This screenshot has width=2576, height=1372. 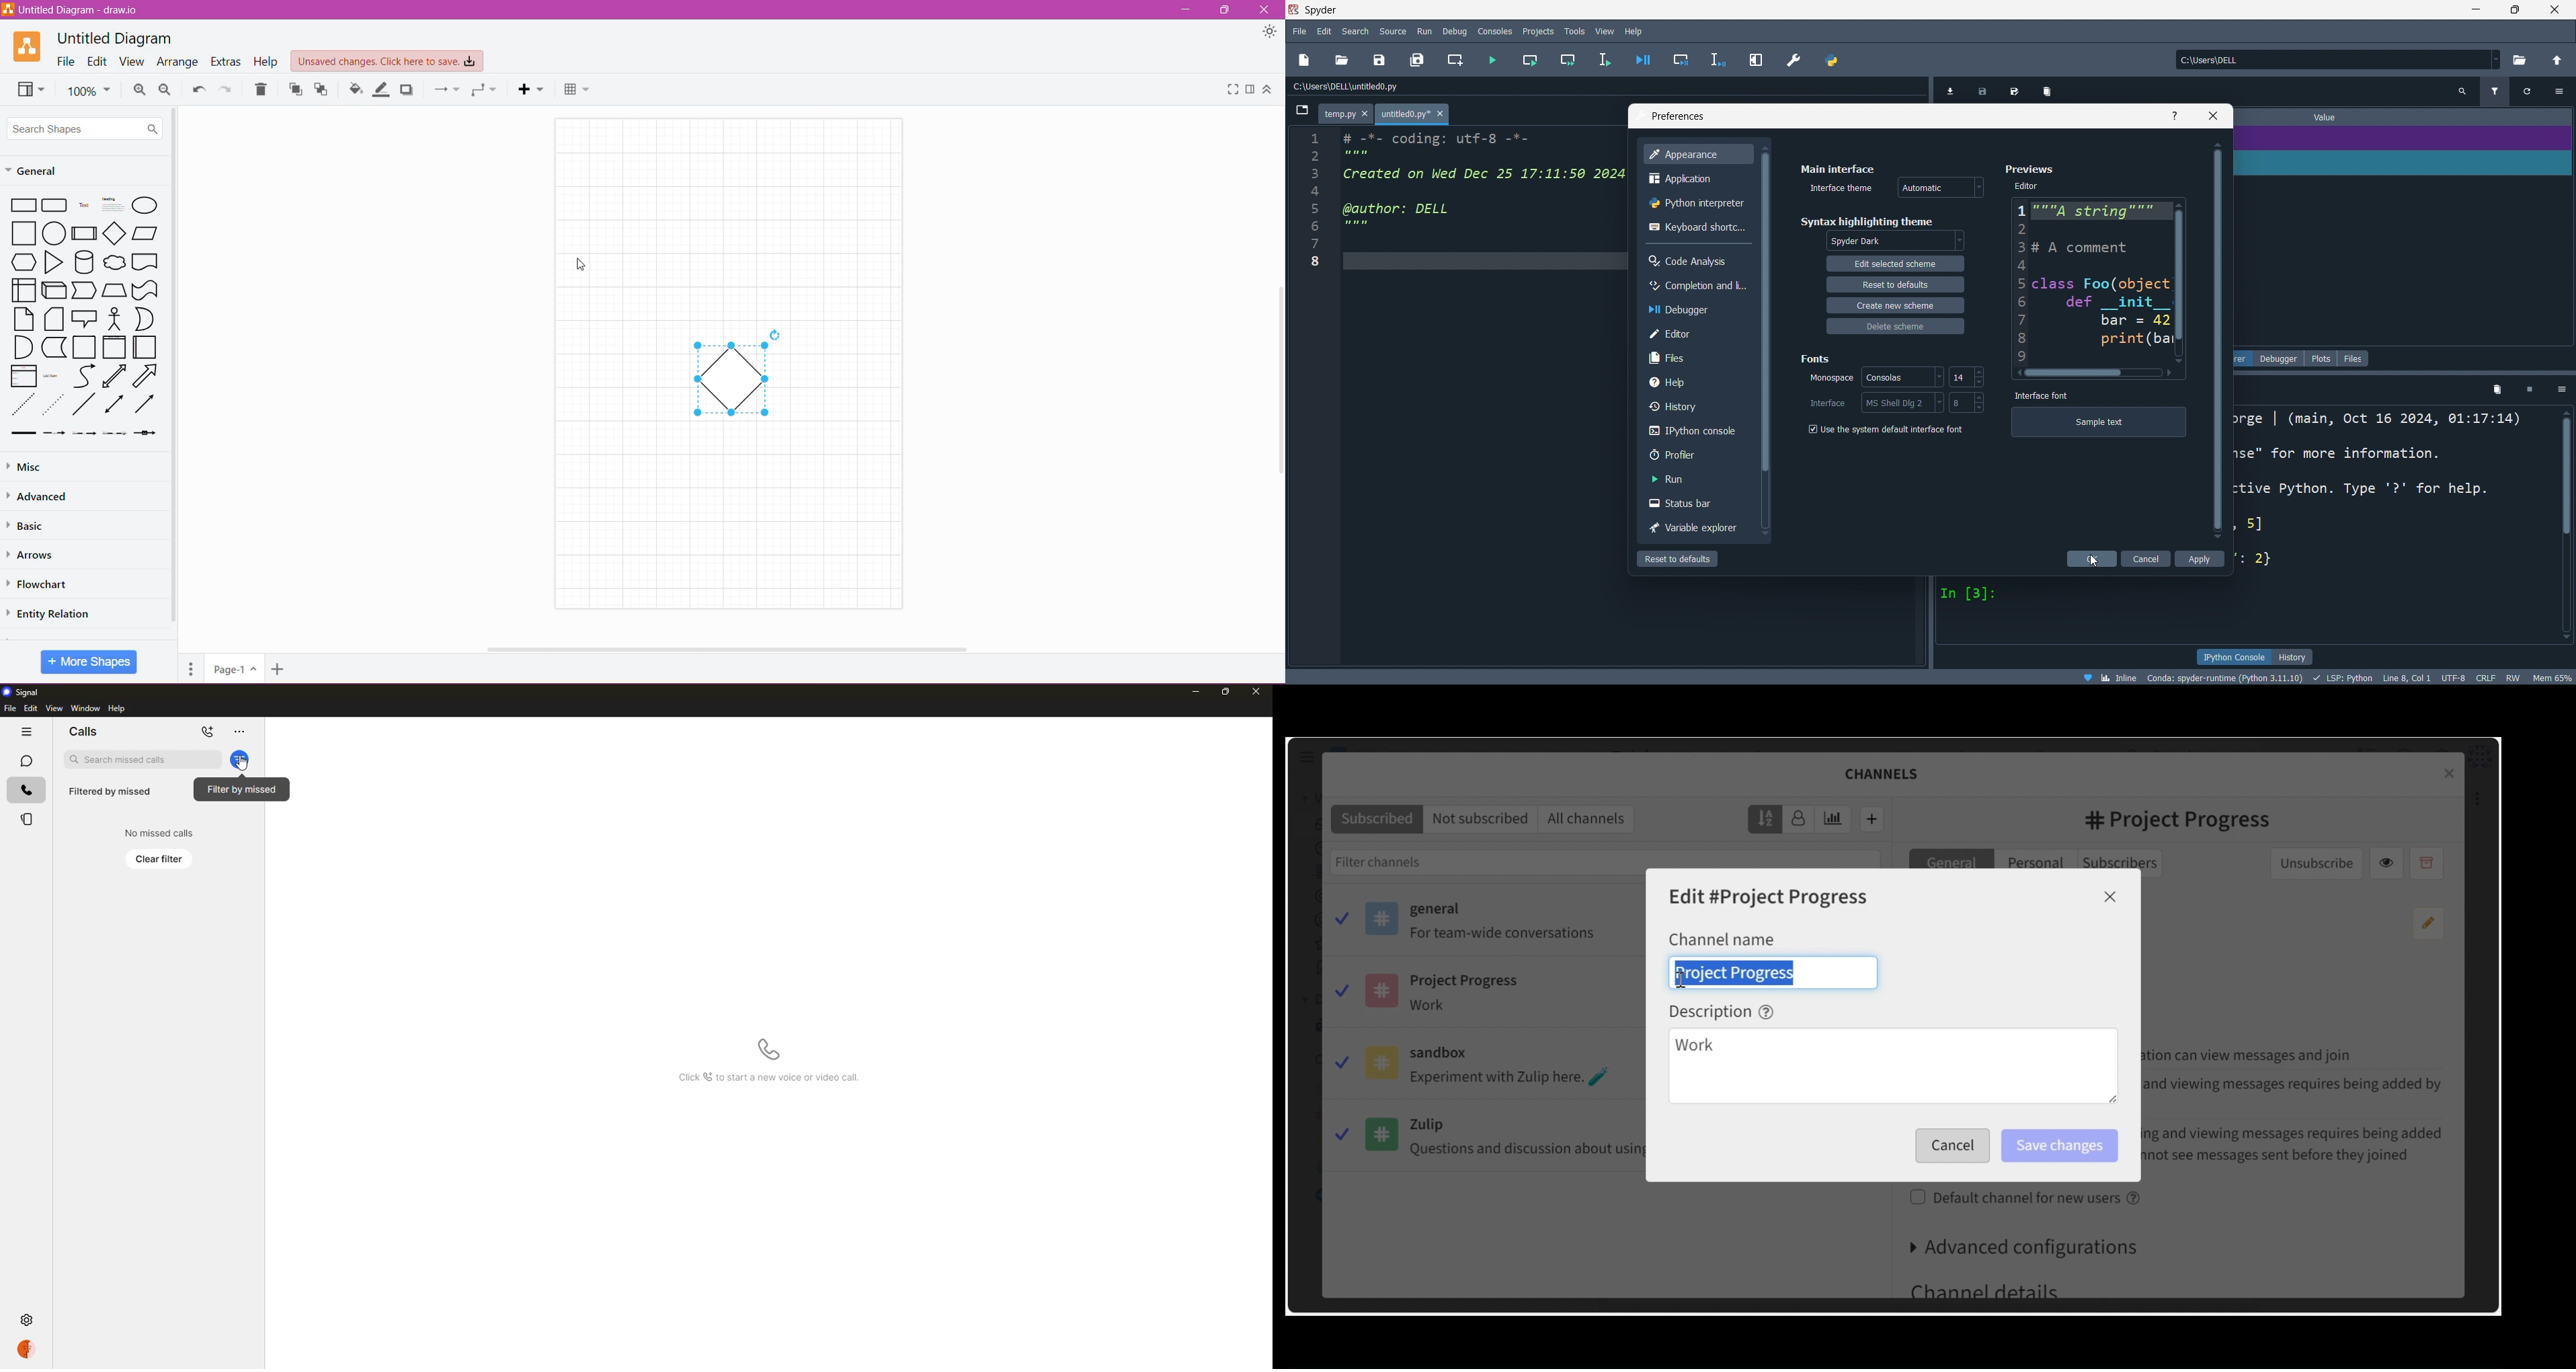 What do you see at coordinates (1699, 503) in the screenshot?
I see `status bar` at bounding box center [1699, 503].